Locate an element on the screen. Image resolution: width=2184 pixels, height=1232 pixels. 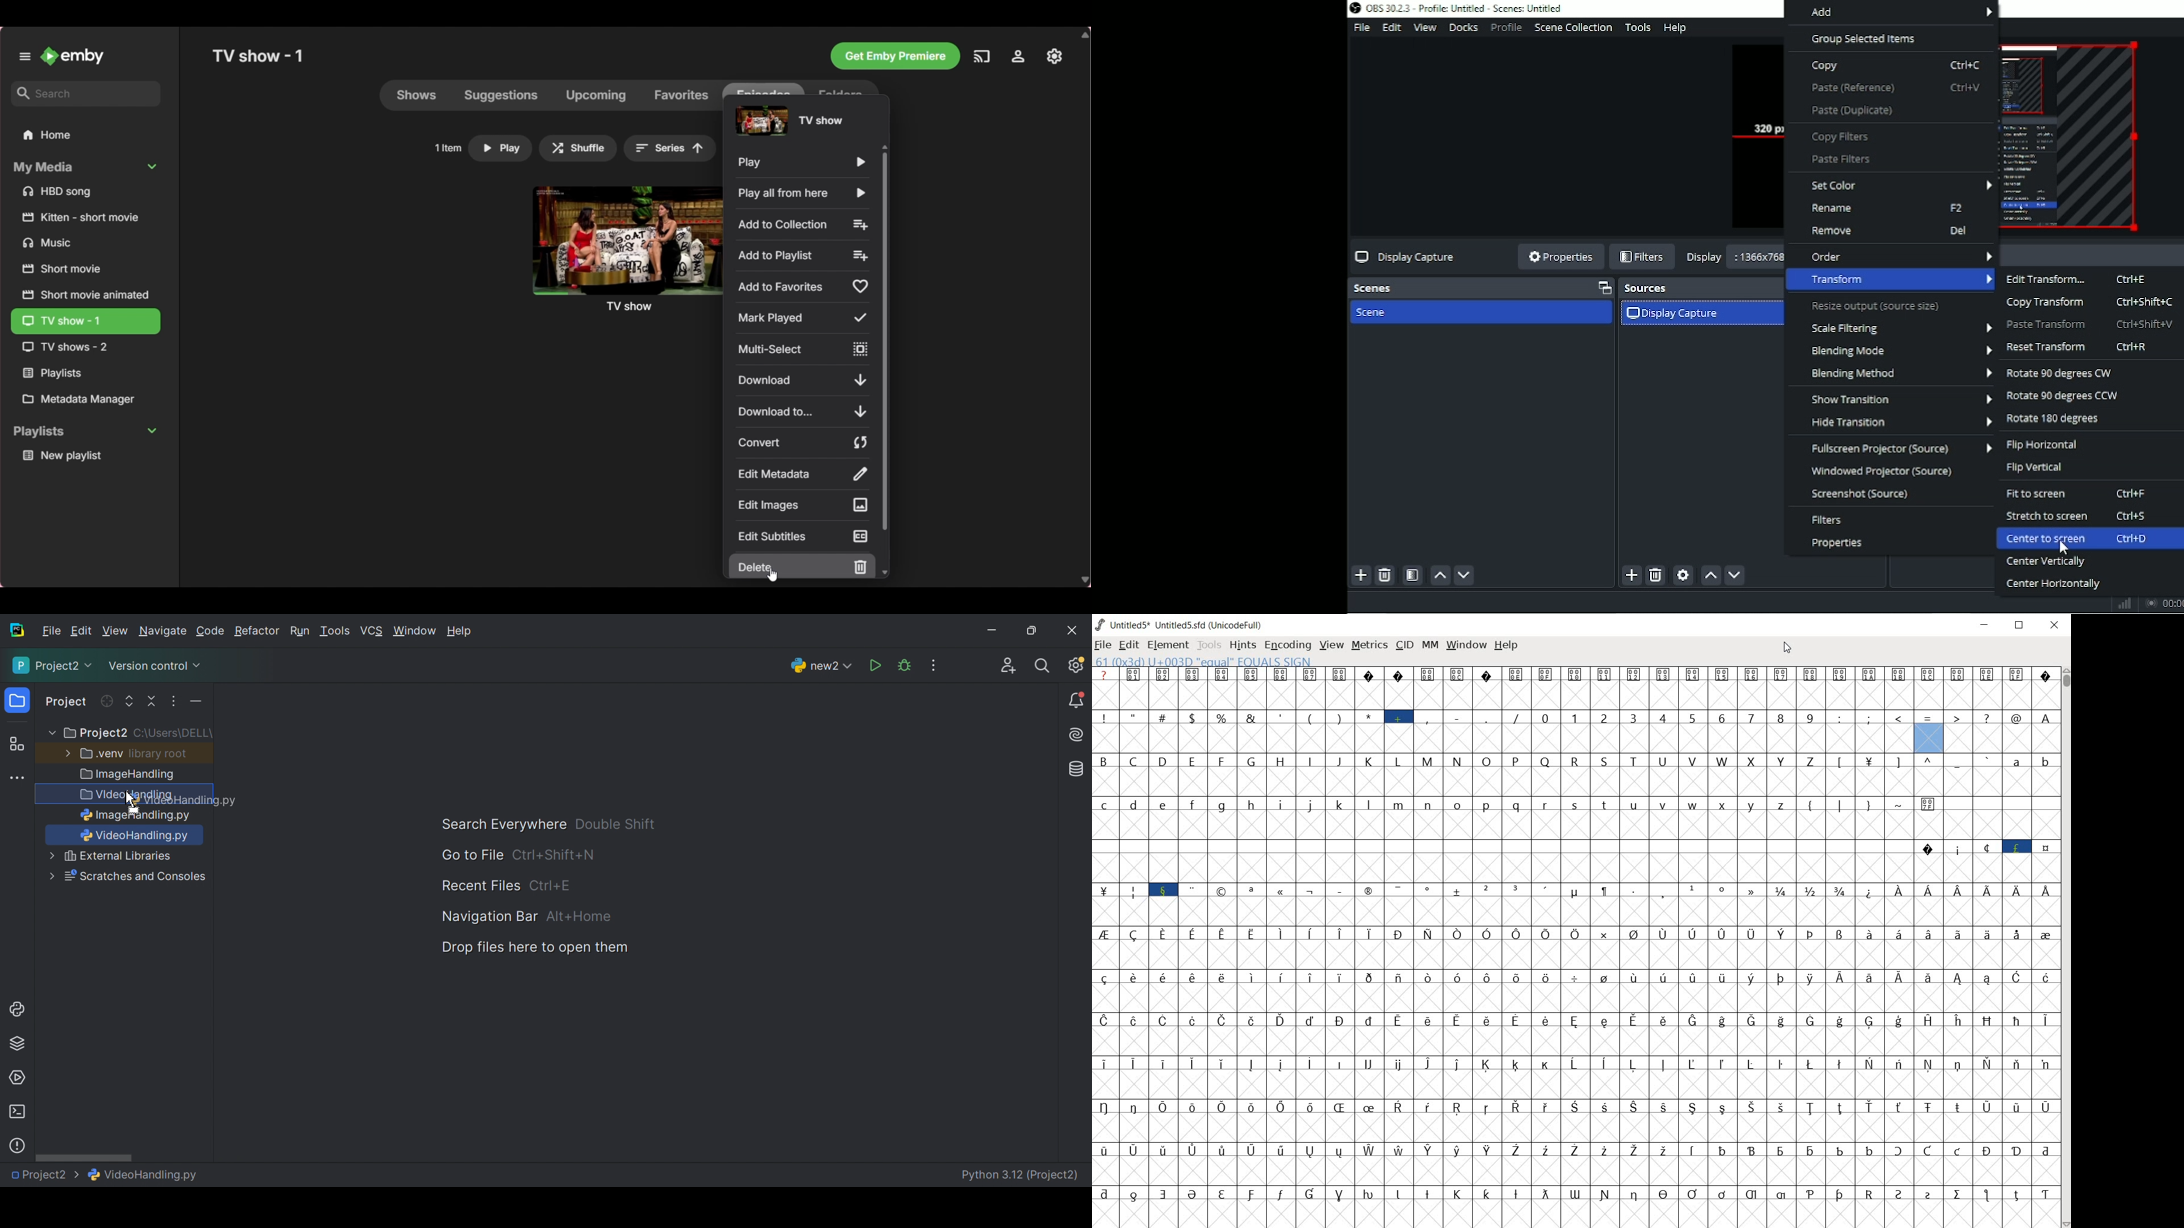
61(0x3d) U+003D "EQUAL" EQUALS SIGN is located at coordinates (1204, 661).